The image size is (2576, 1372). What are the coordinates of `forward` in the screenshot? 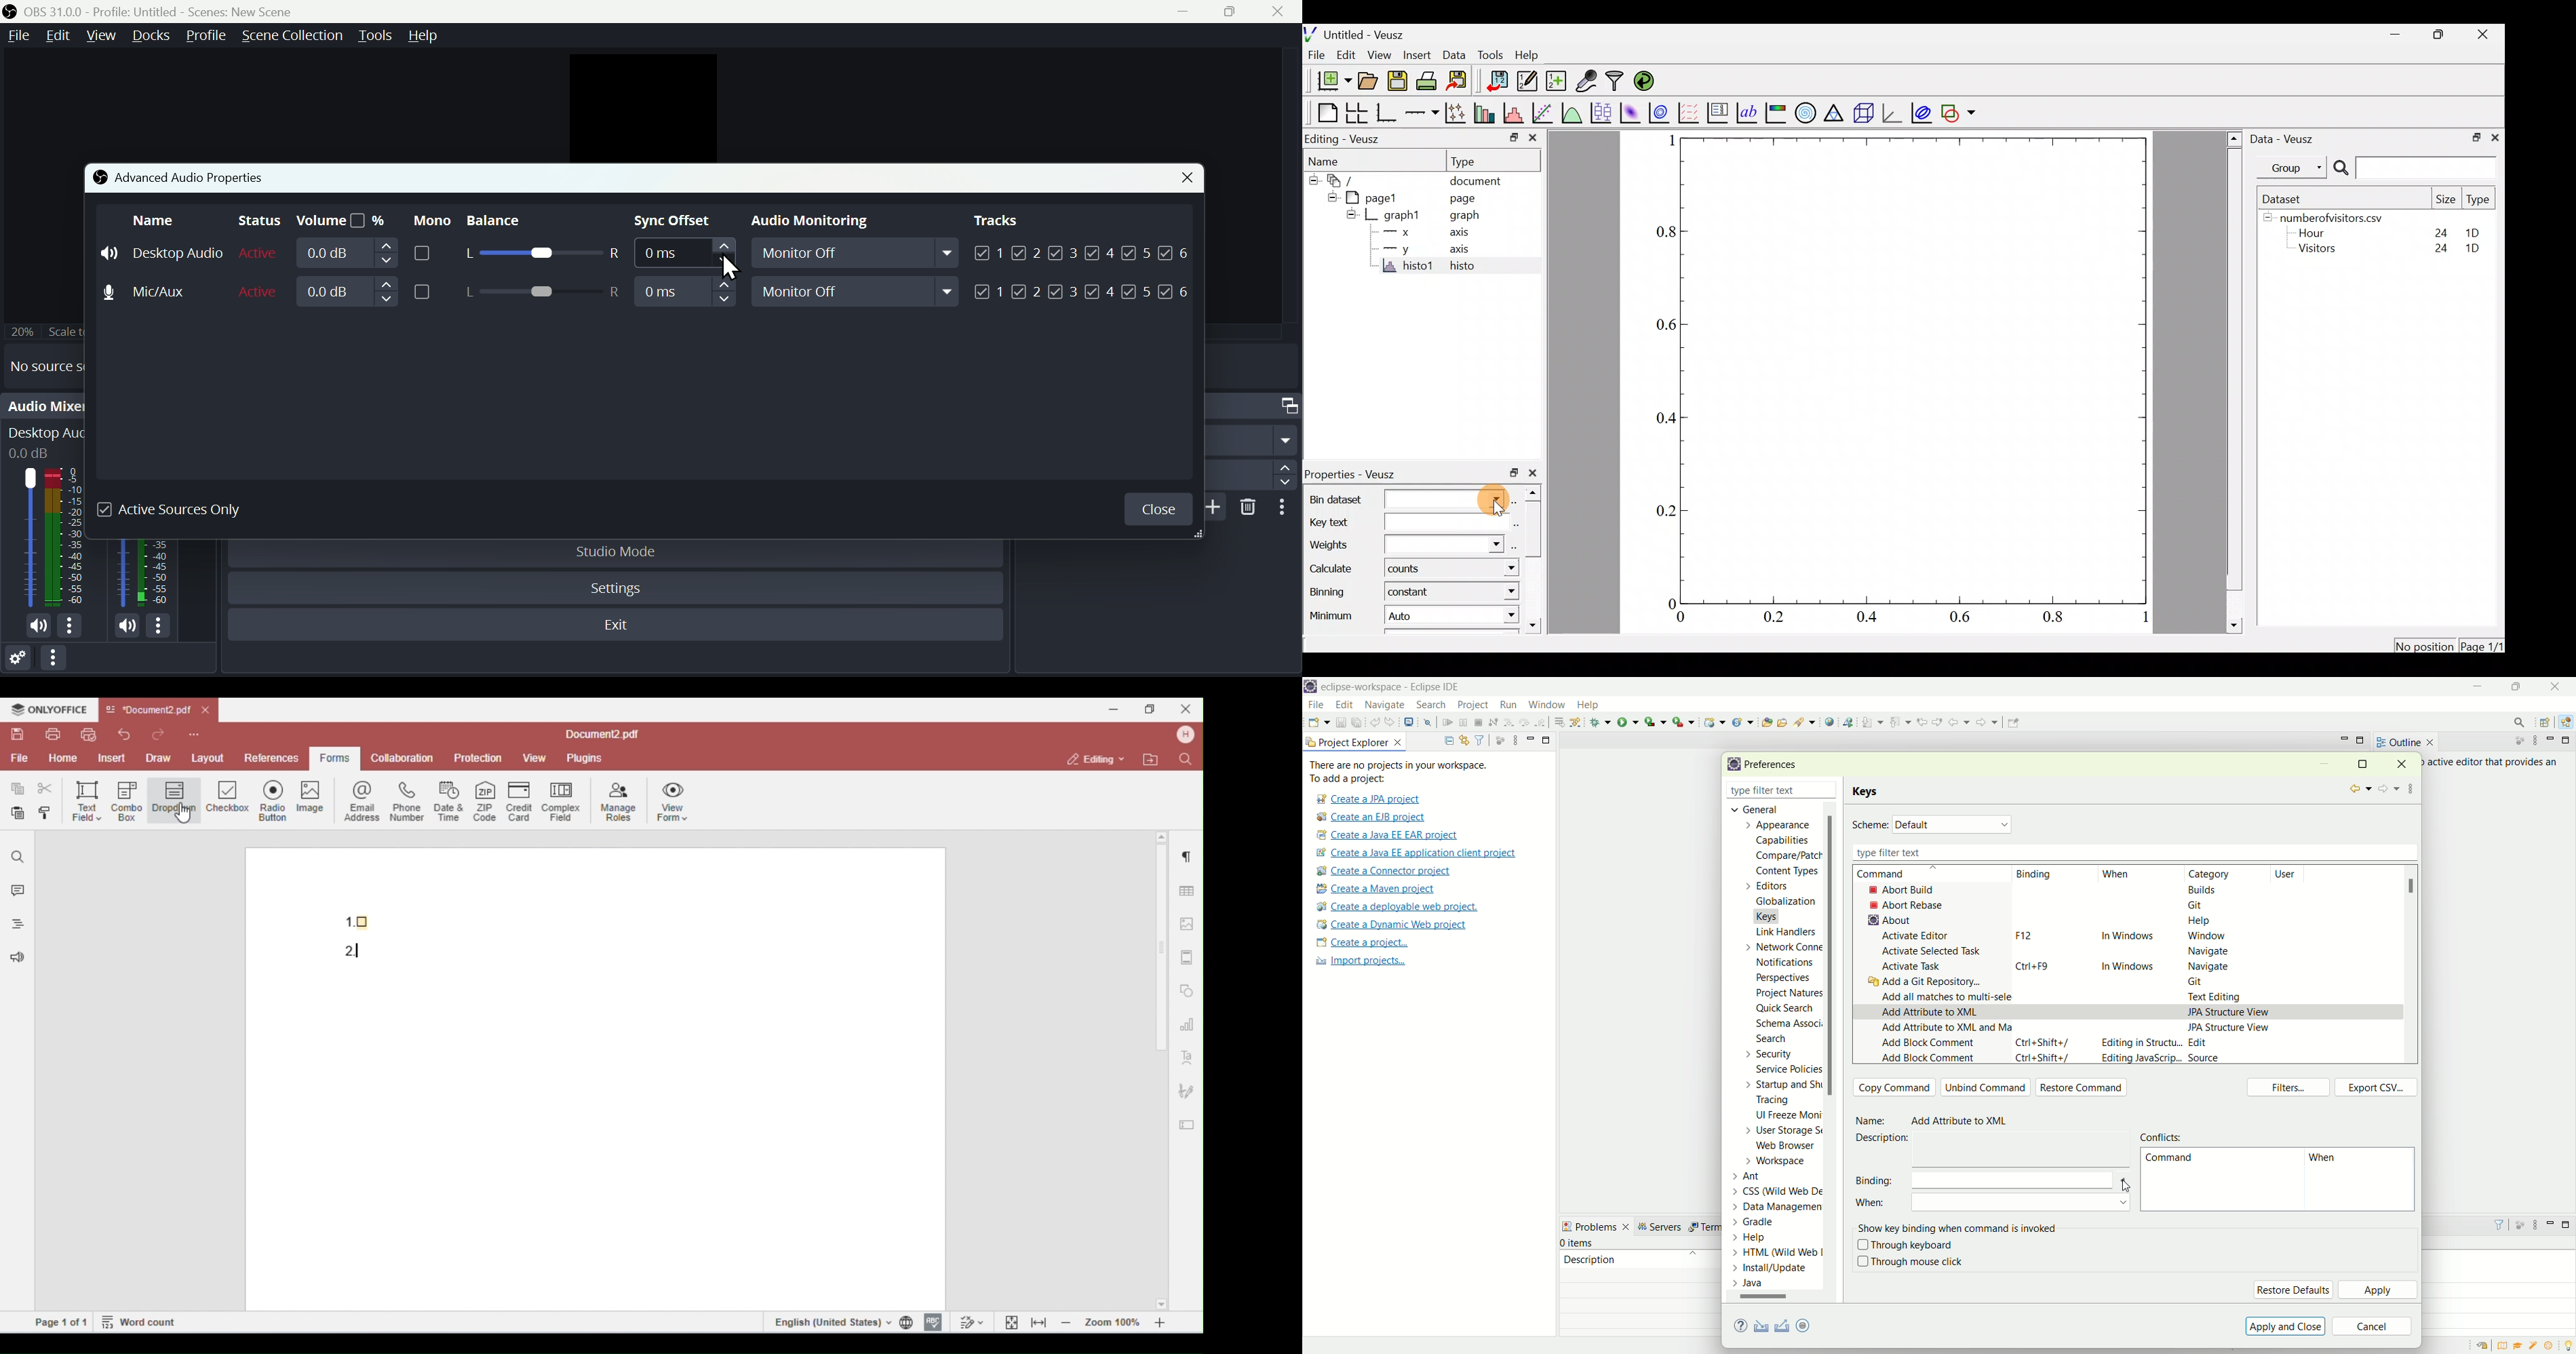 It's located at (1986, 725).